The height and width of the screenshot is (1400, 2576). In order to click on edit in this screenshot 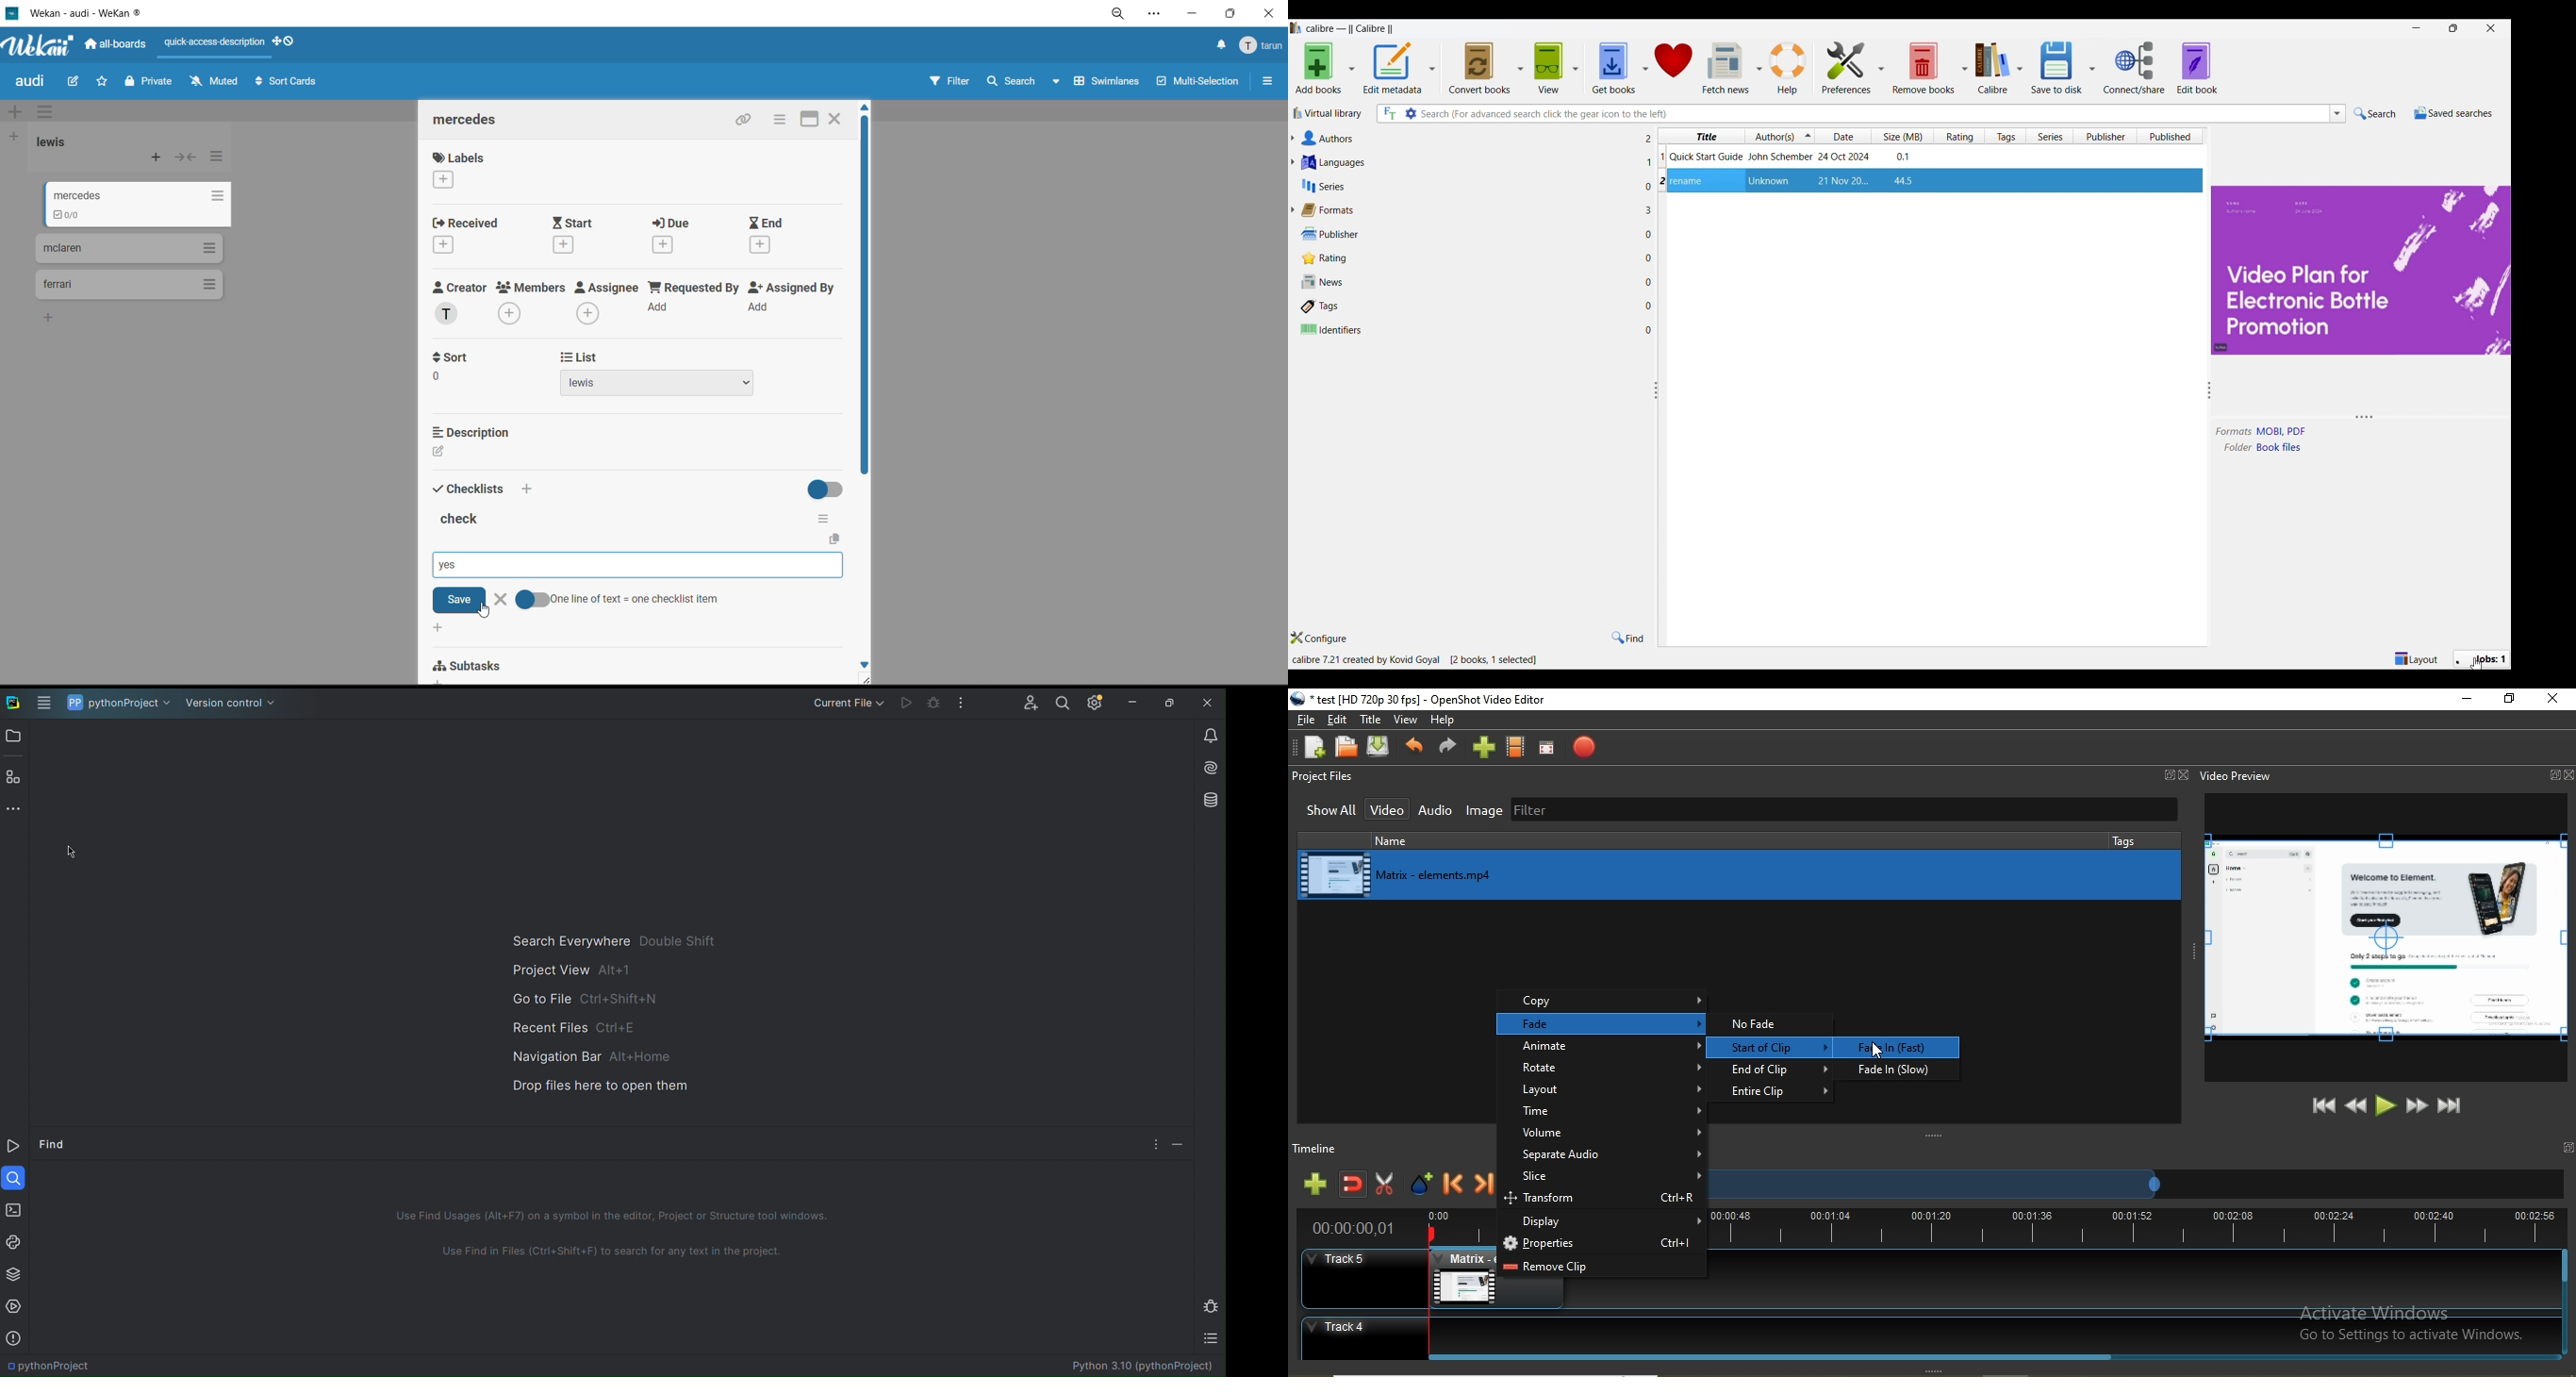, I will do `click(74, 81)`.